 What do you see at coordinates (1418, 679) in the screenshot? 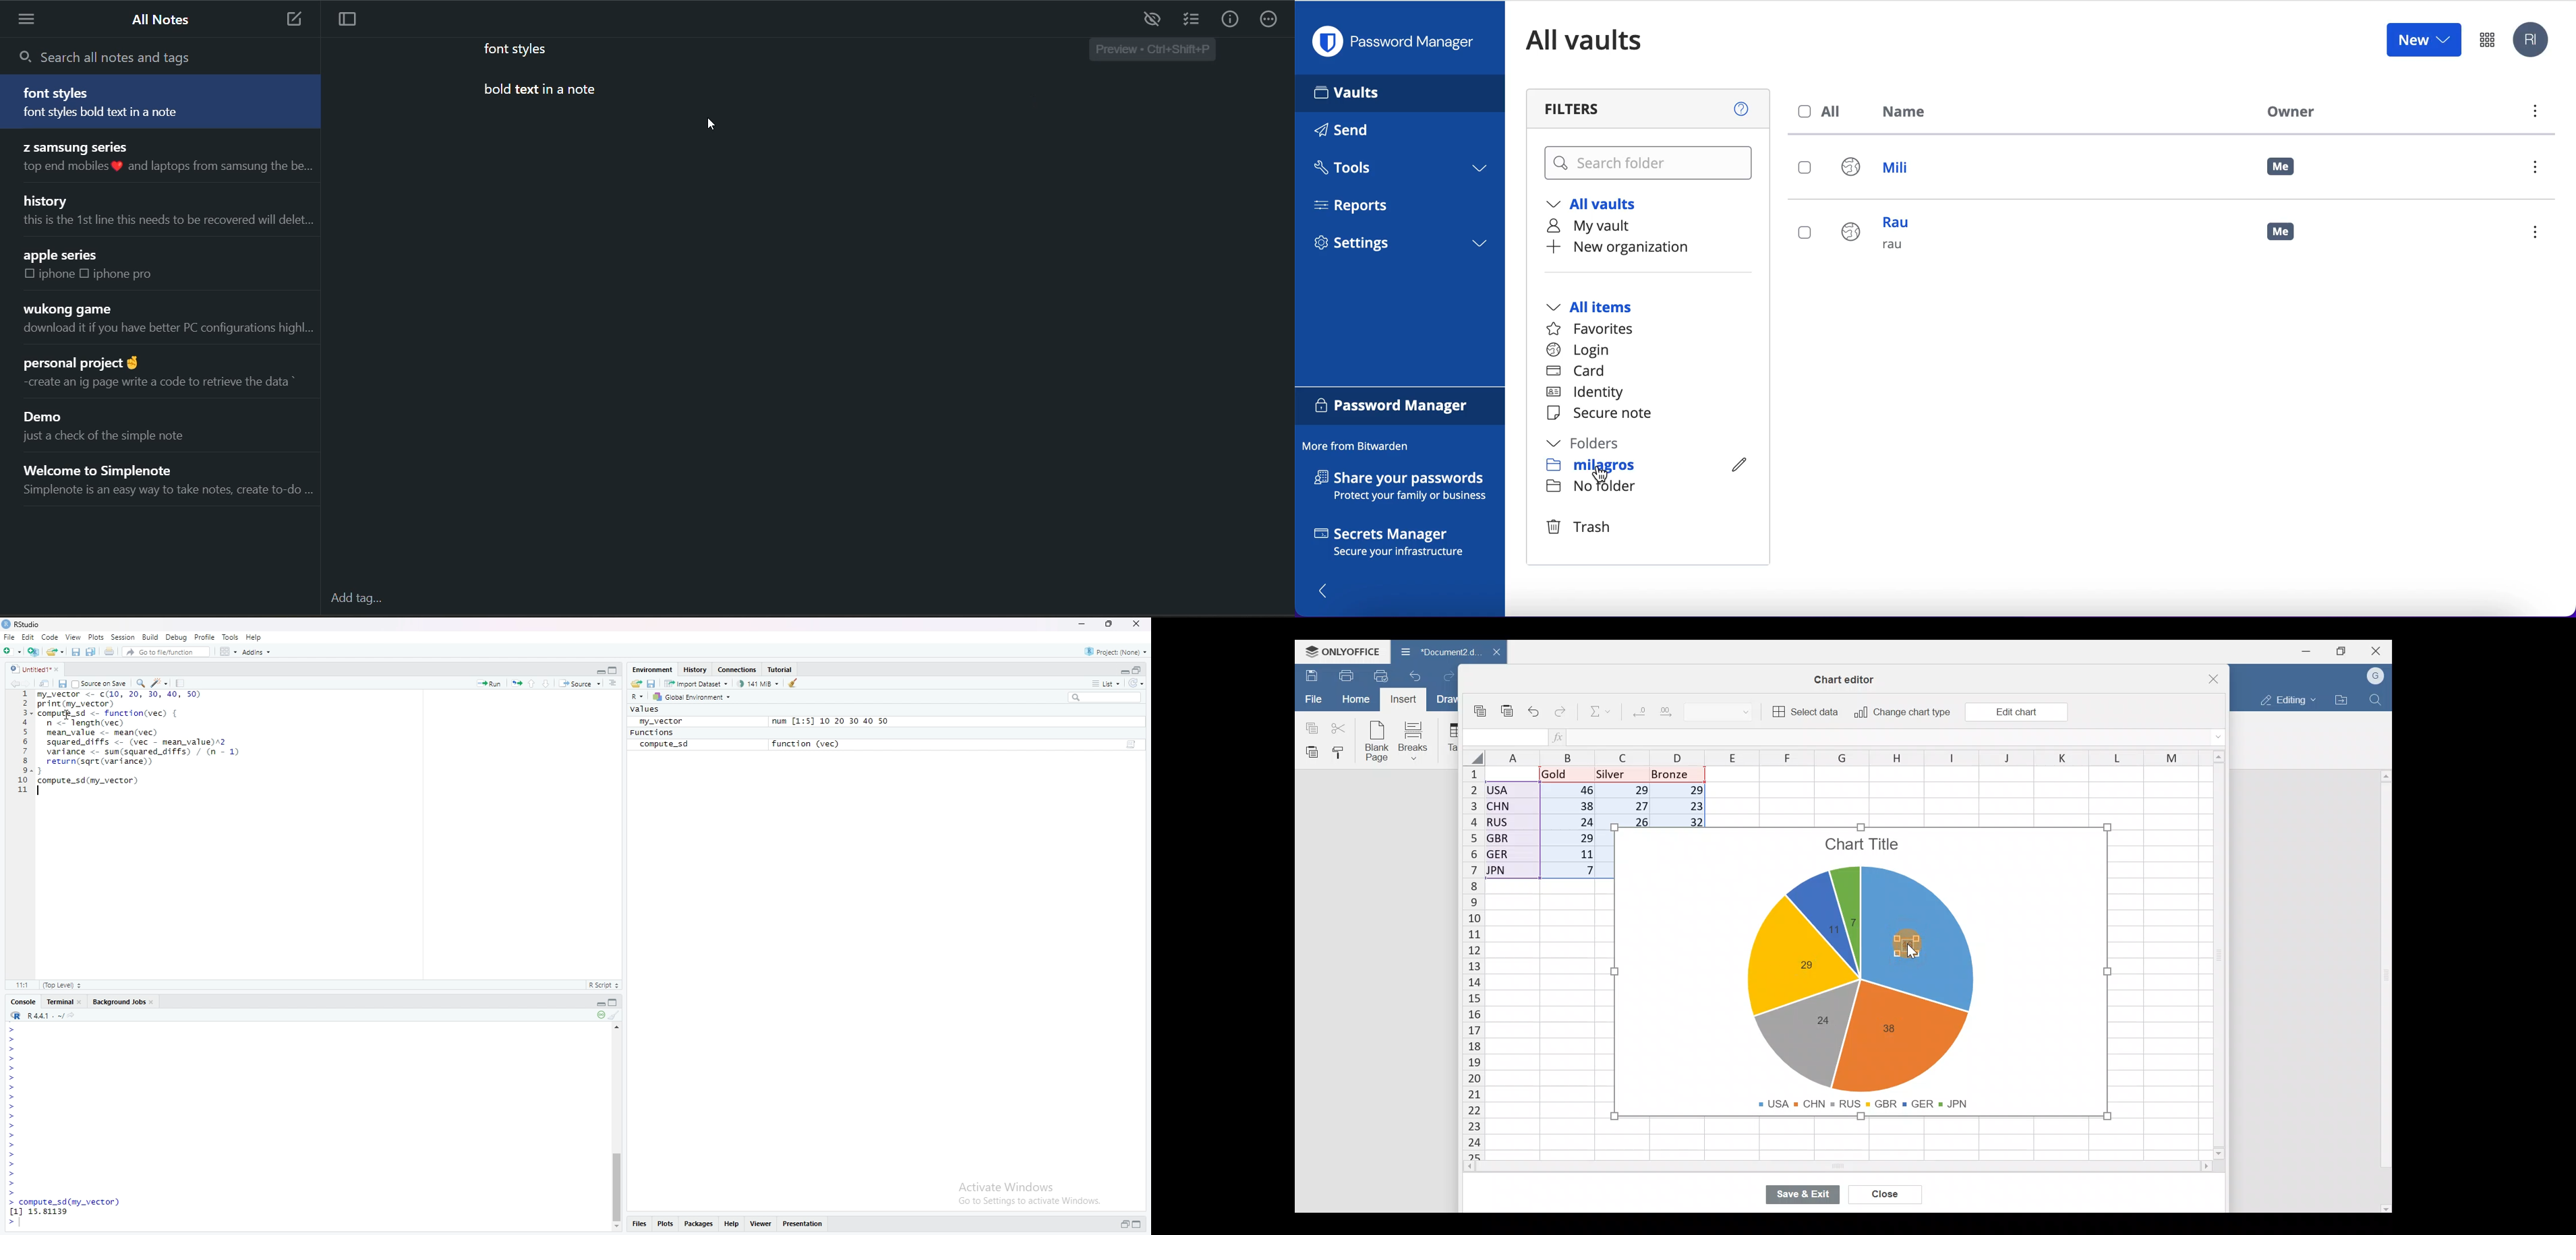
I see `Undo` at bounding box center [1418, 679].